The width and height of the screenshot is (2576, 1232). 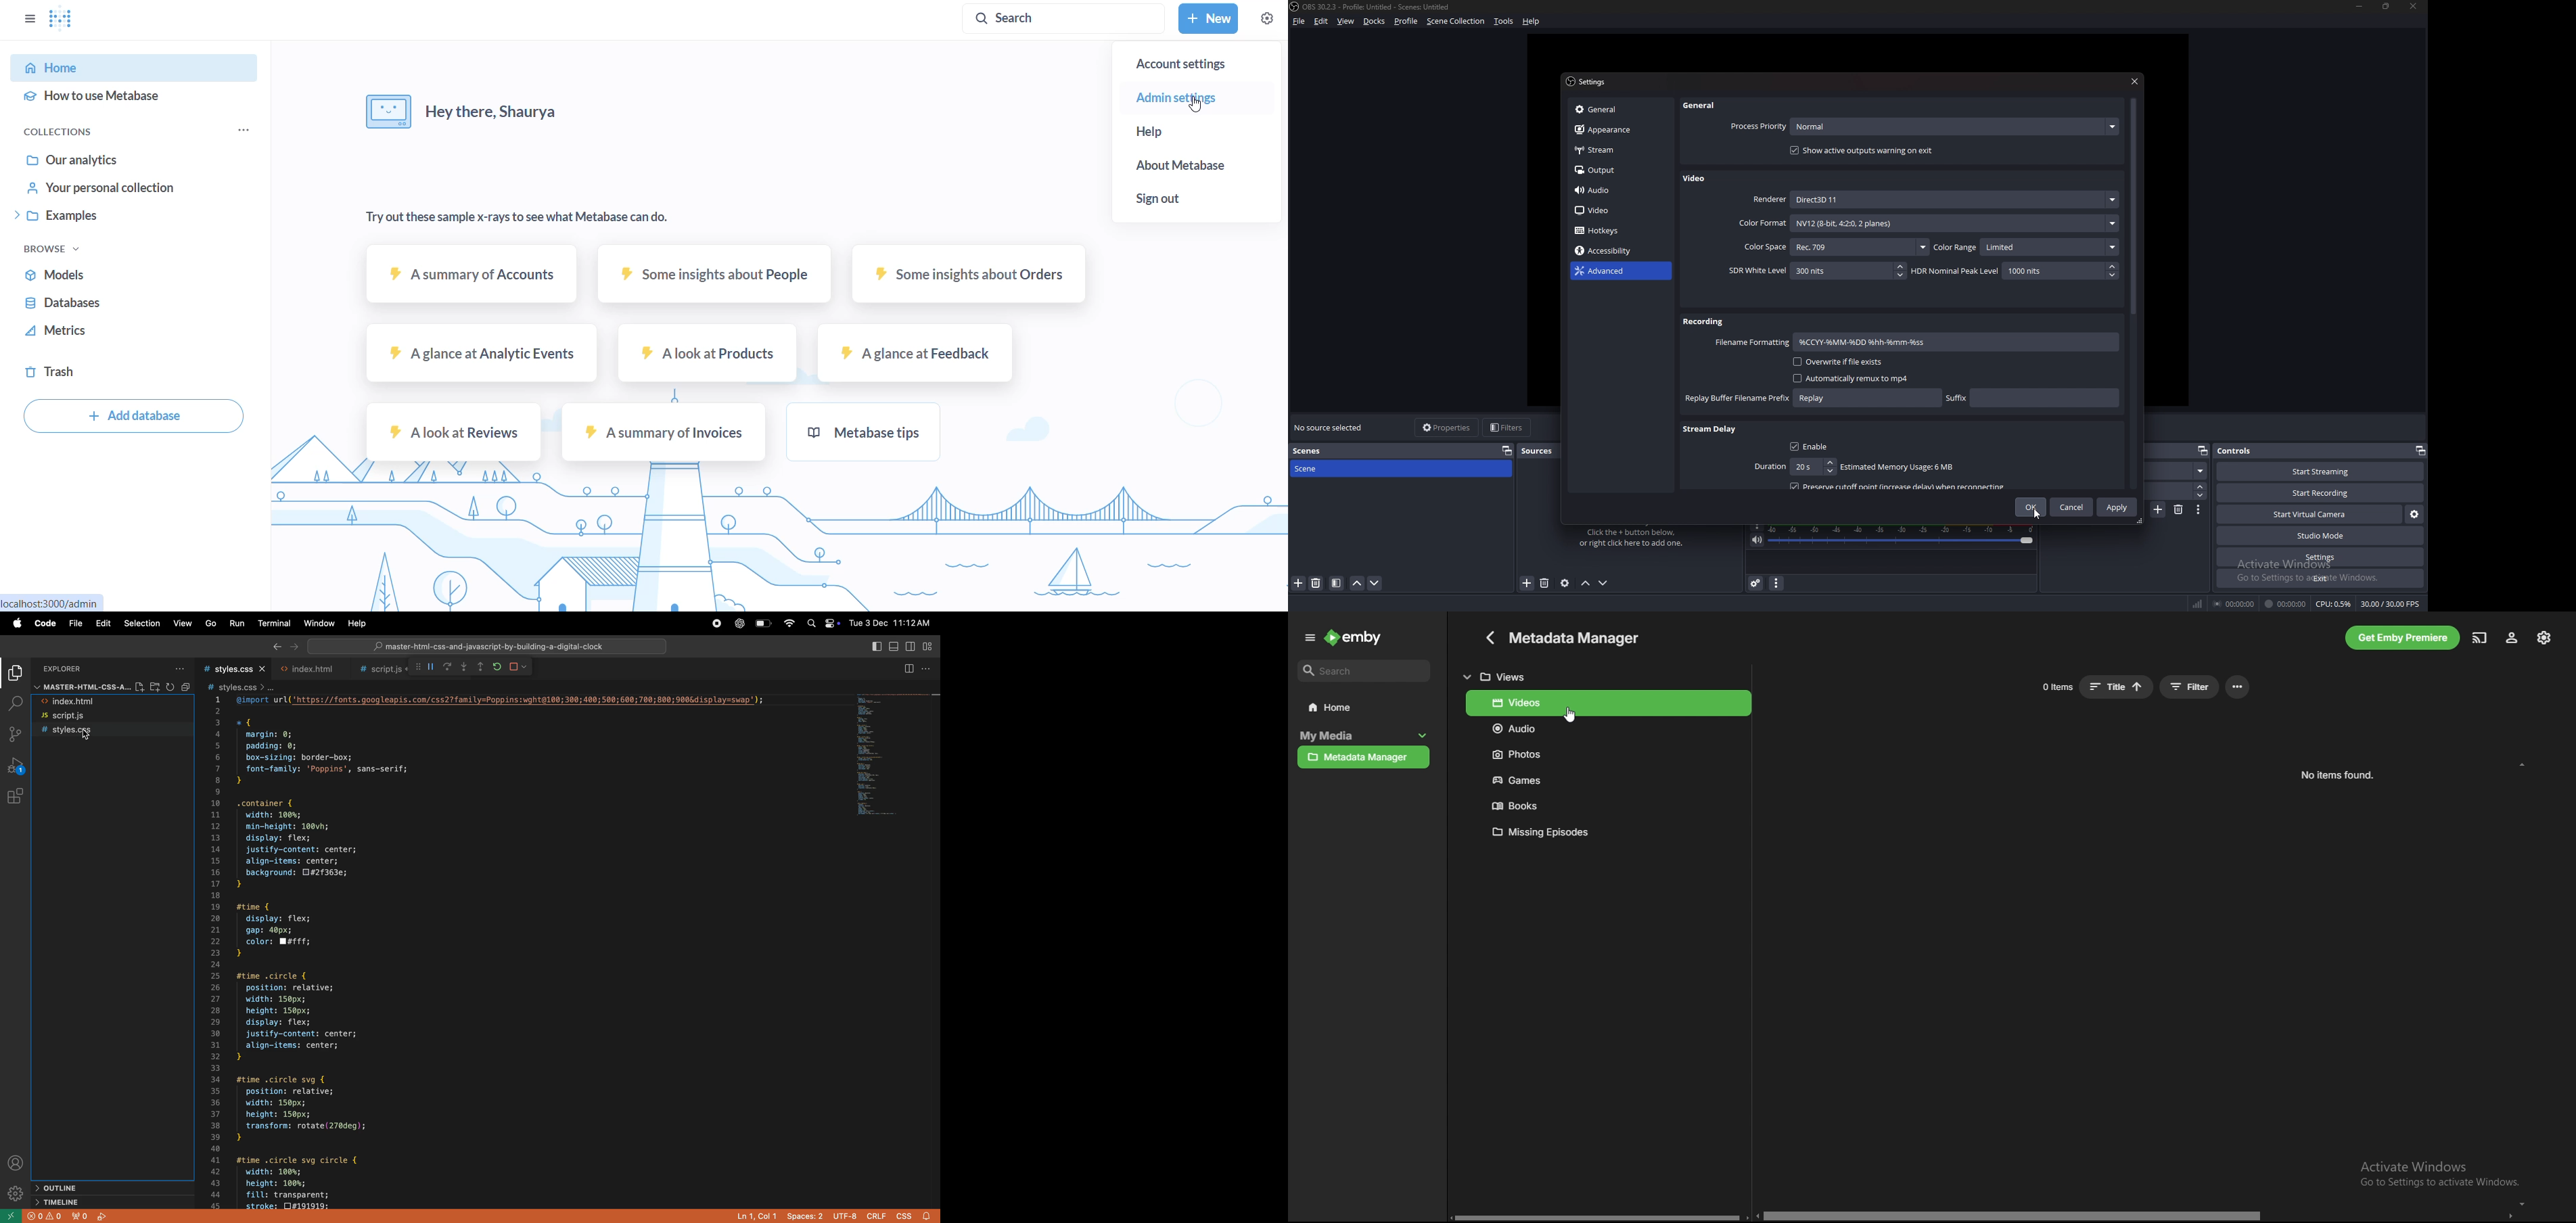 I want to click on go left, so click(x=1754, y=1217).